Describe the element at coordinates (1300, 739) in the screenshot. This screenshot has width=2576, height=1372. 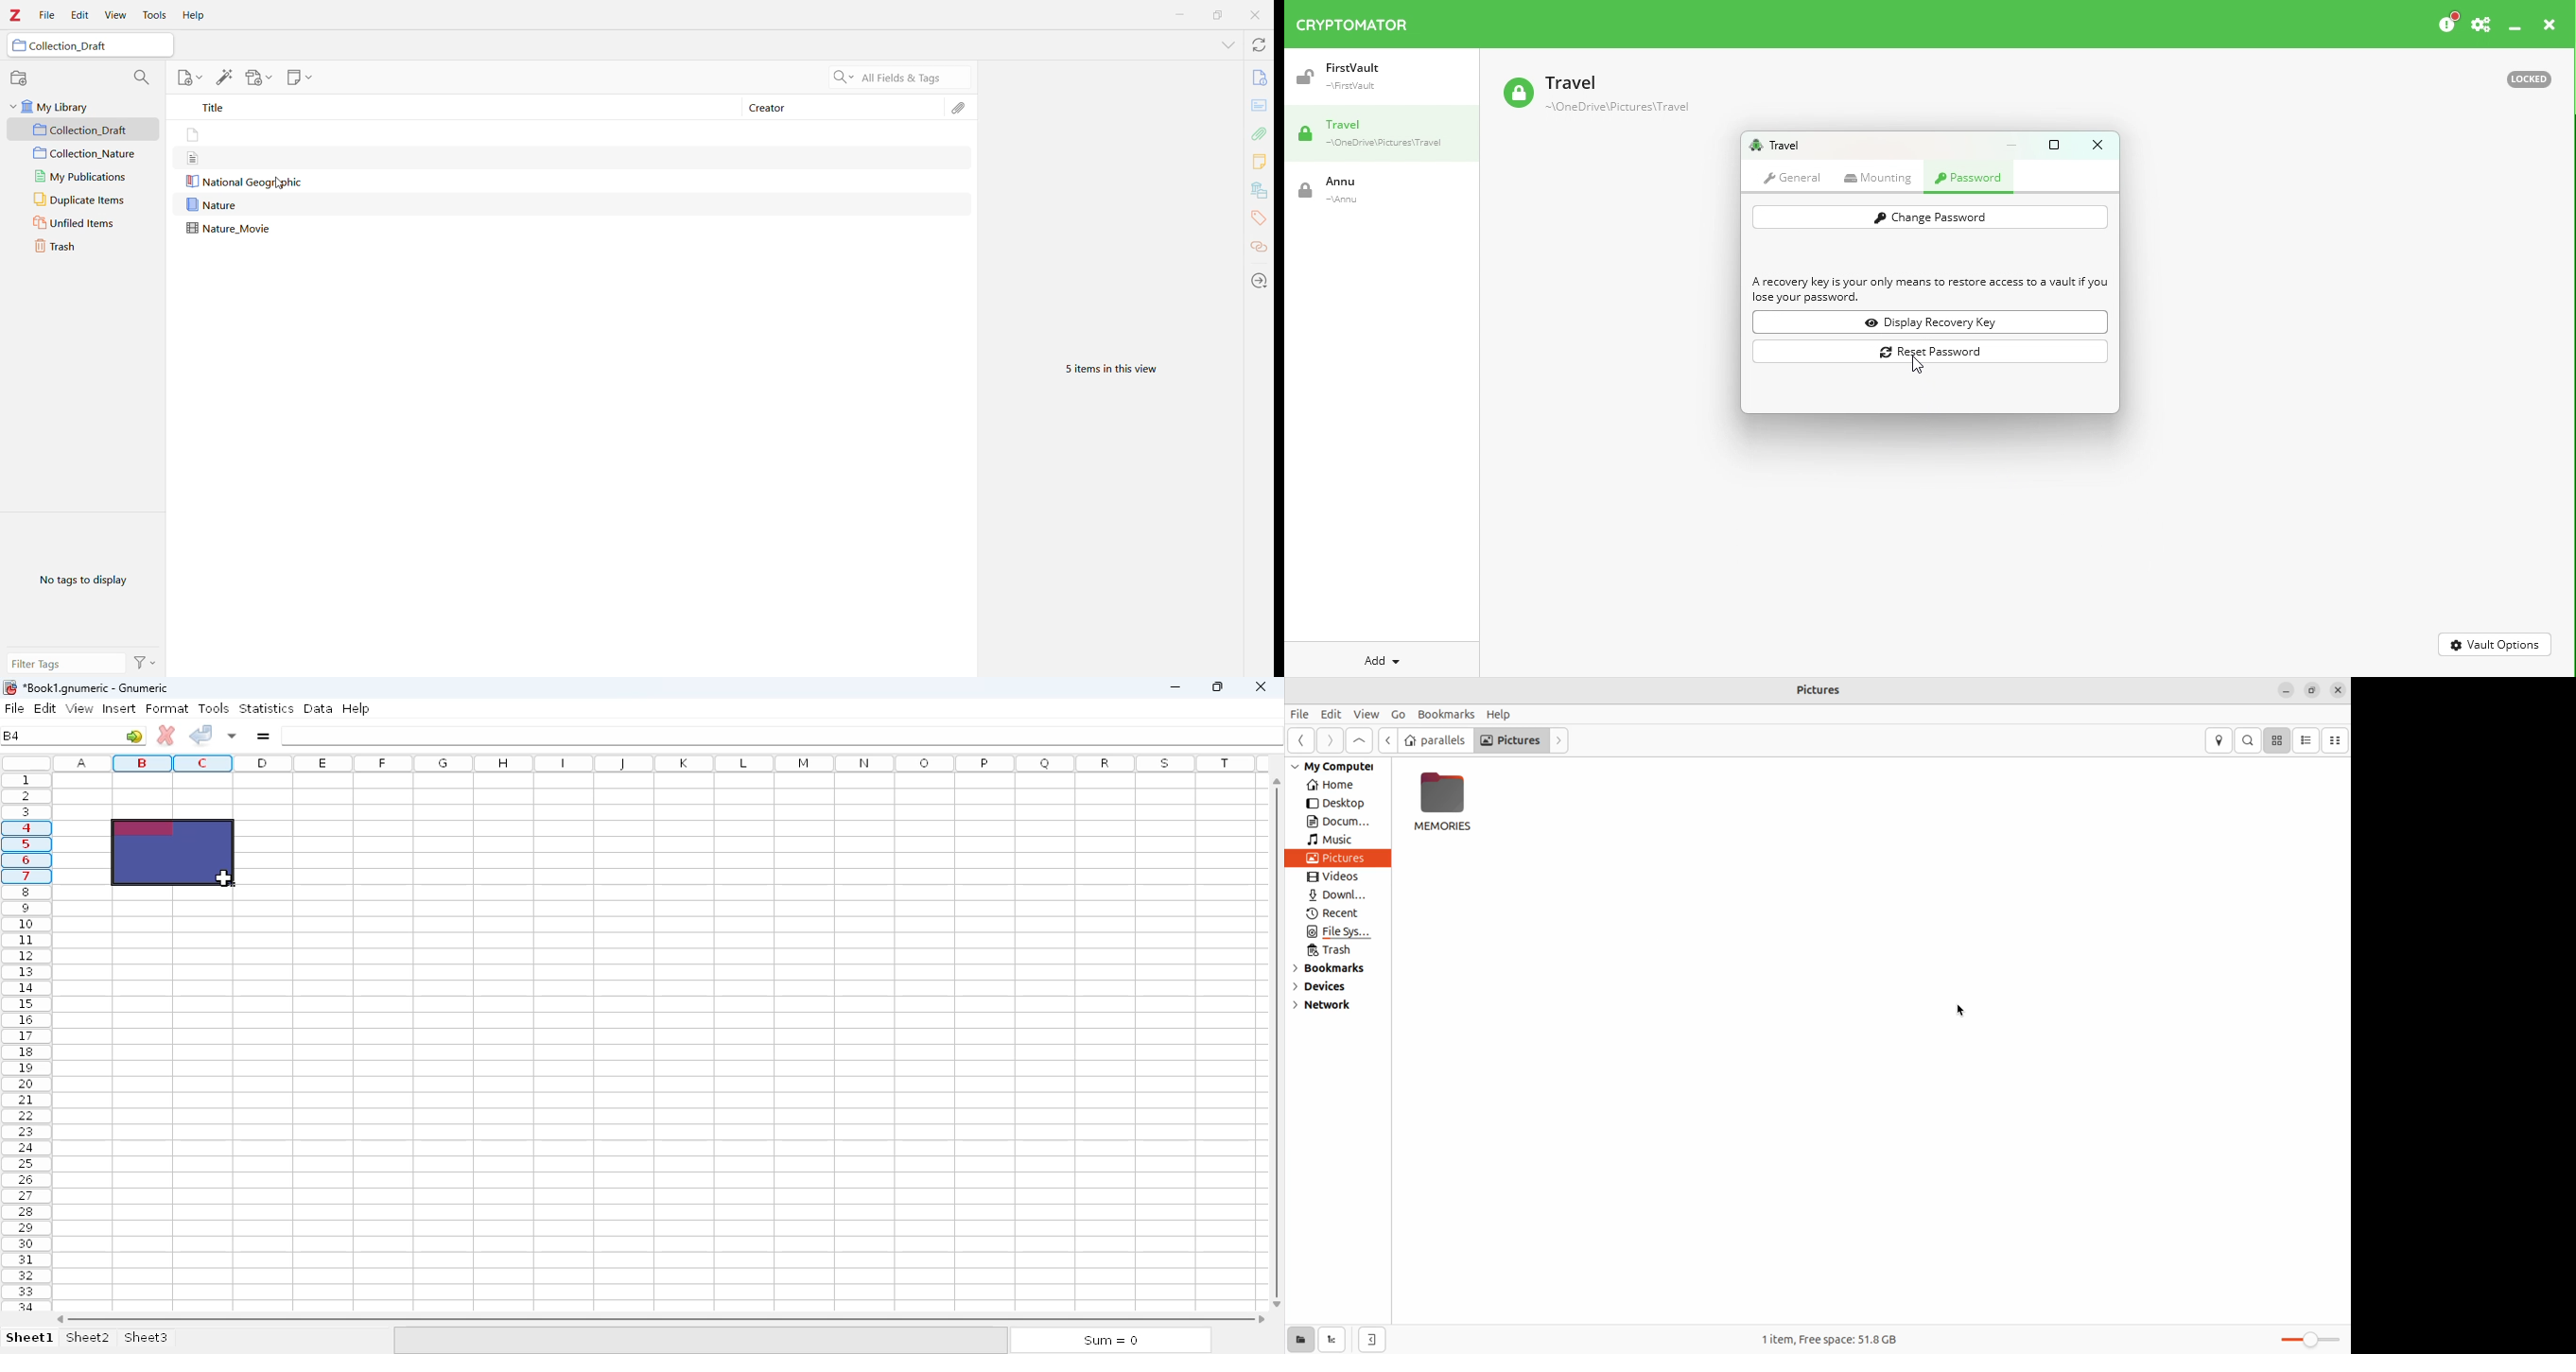
I see `go back` at that location.